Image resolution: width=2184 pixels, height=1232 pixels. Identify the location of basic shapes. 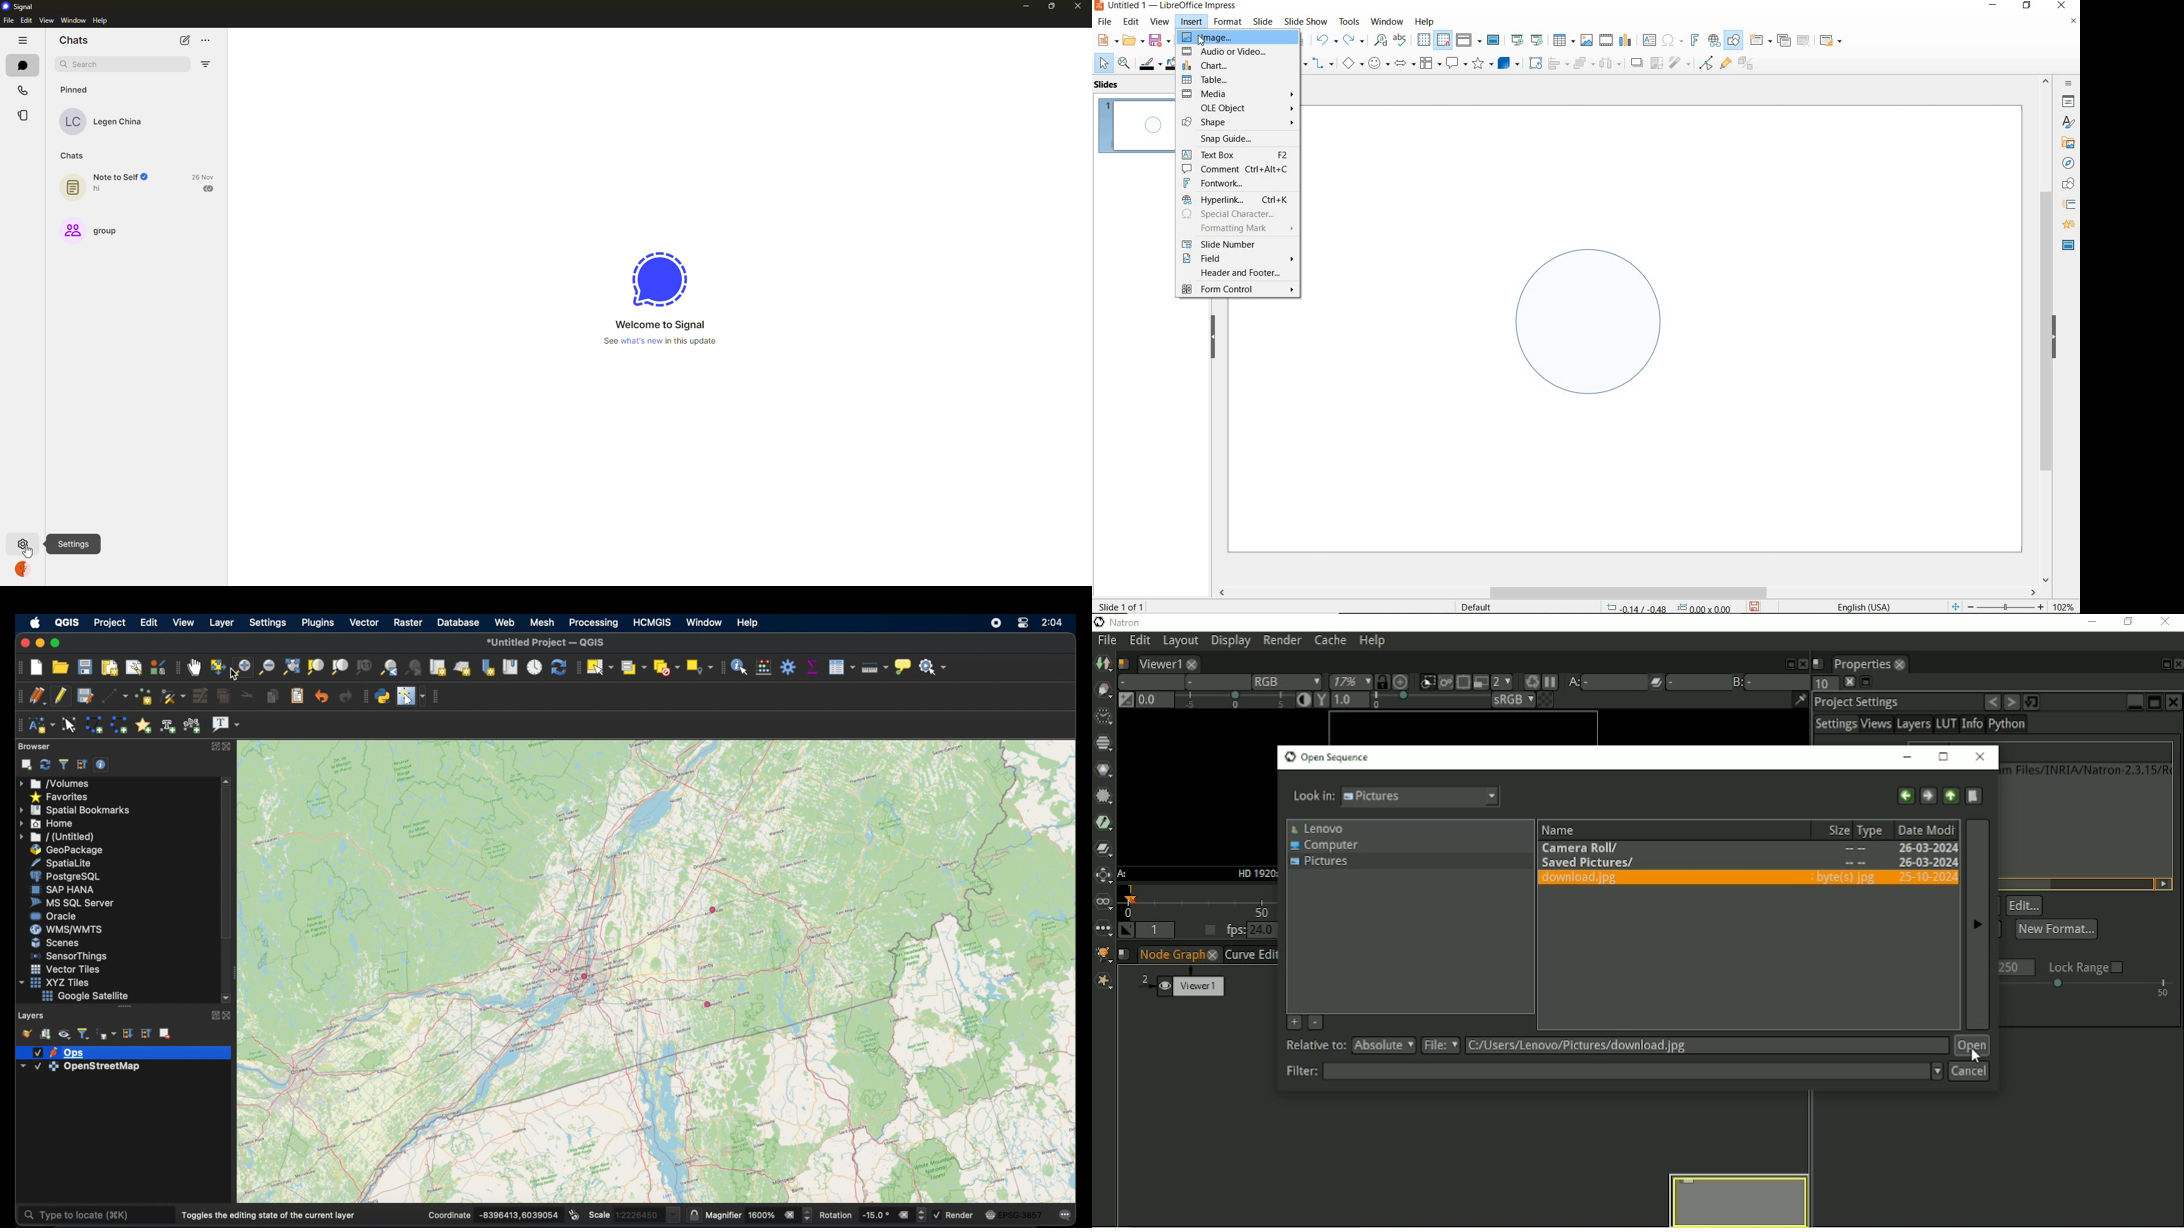
(1353, 65).